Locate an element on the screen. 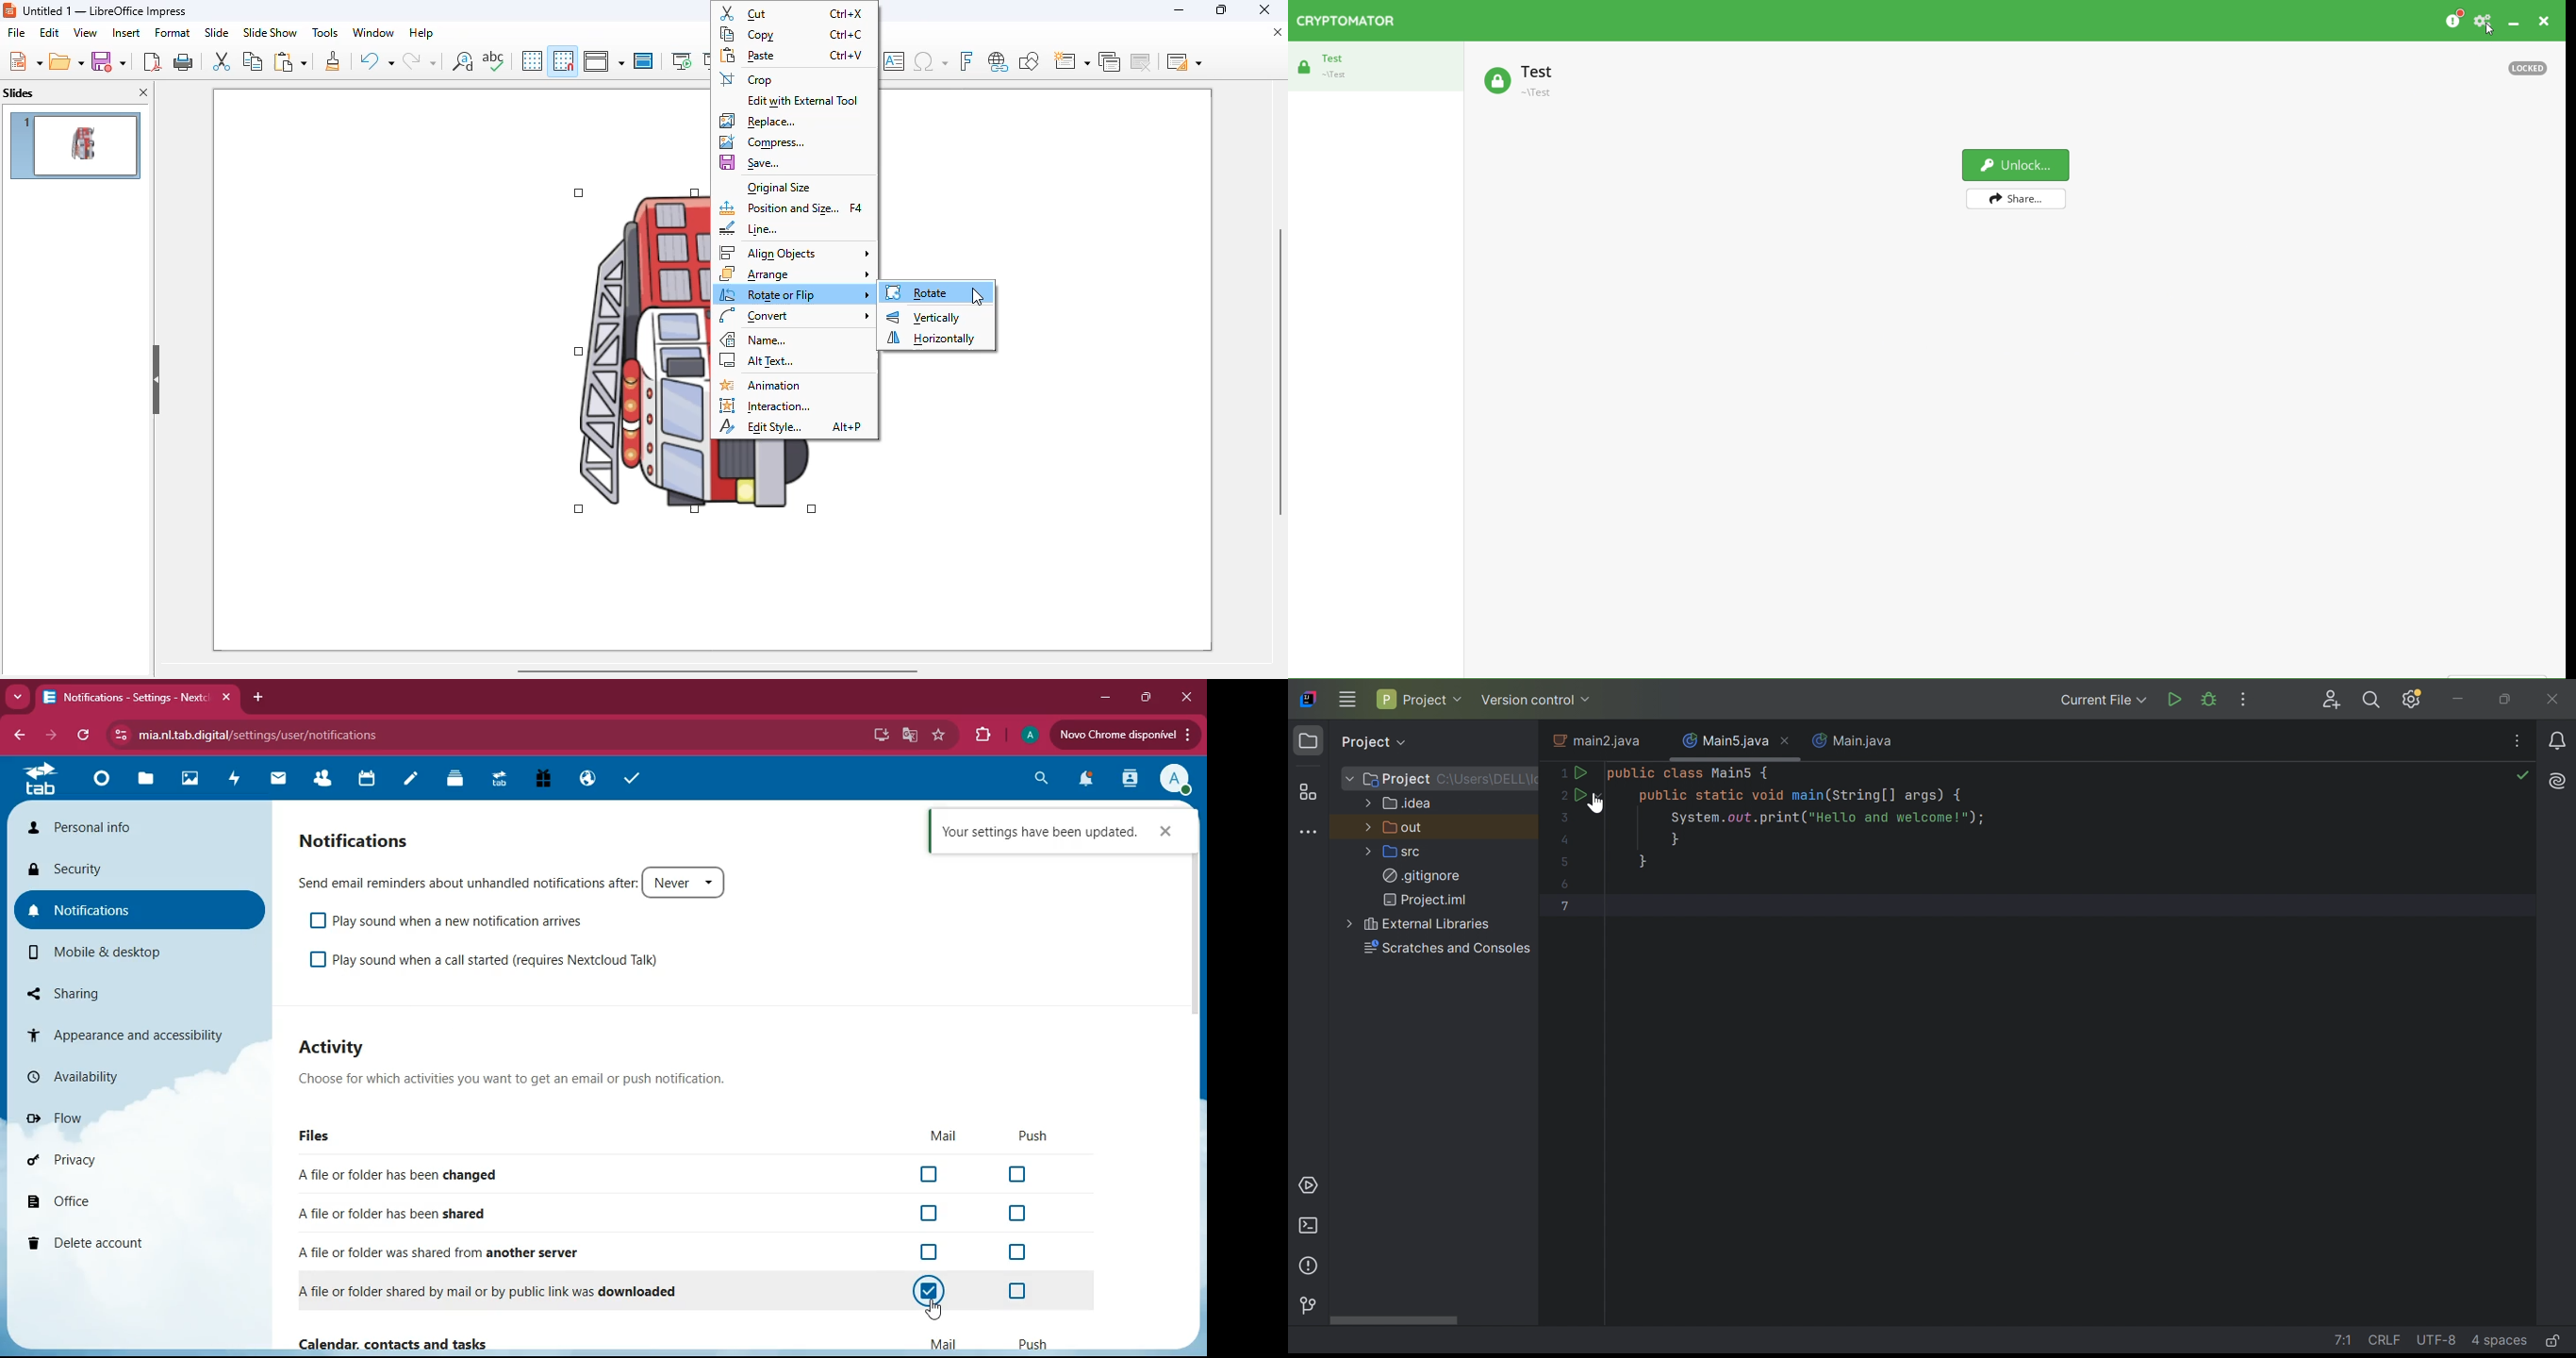 Image resolution: width=2576 pixels, height=1372 pixels. help is located at coordinates (421, 32).